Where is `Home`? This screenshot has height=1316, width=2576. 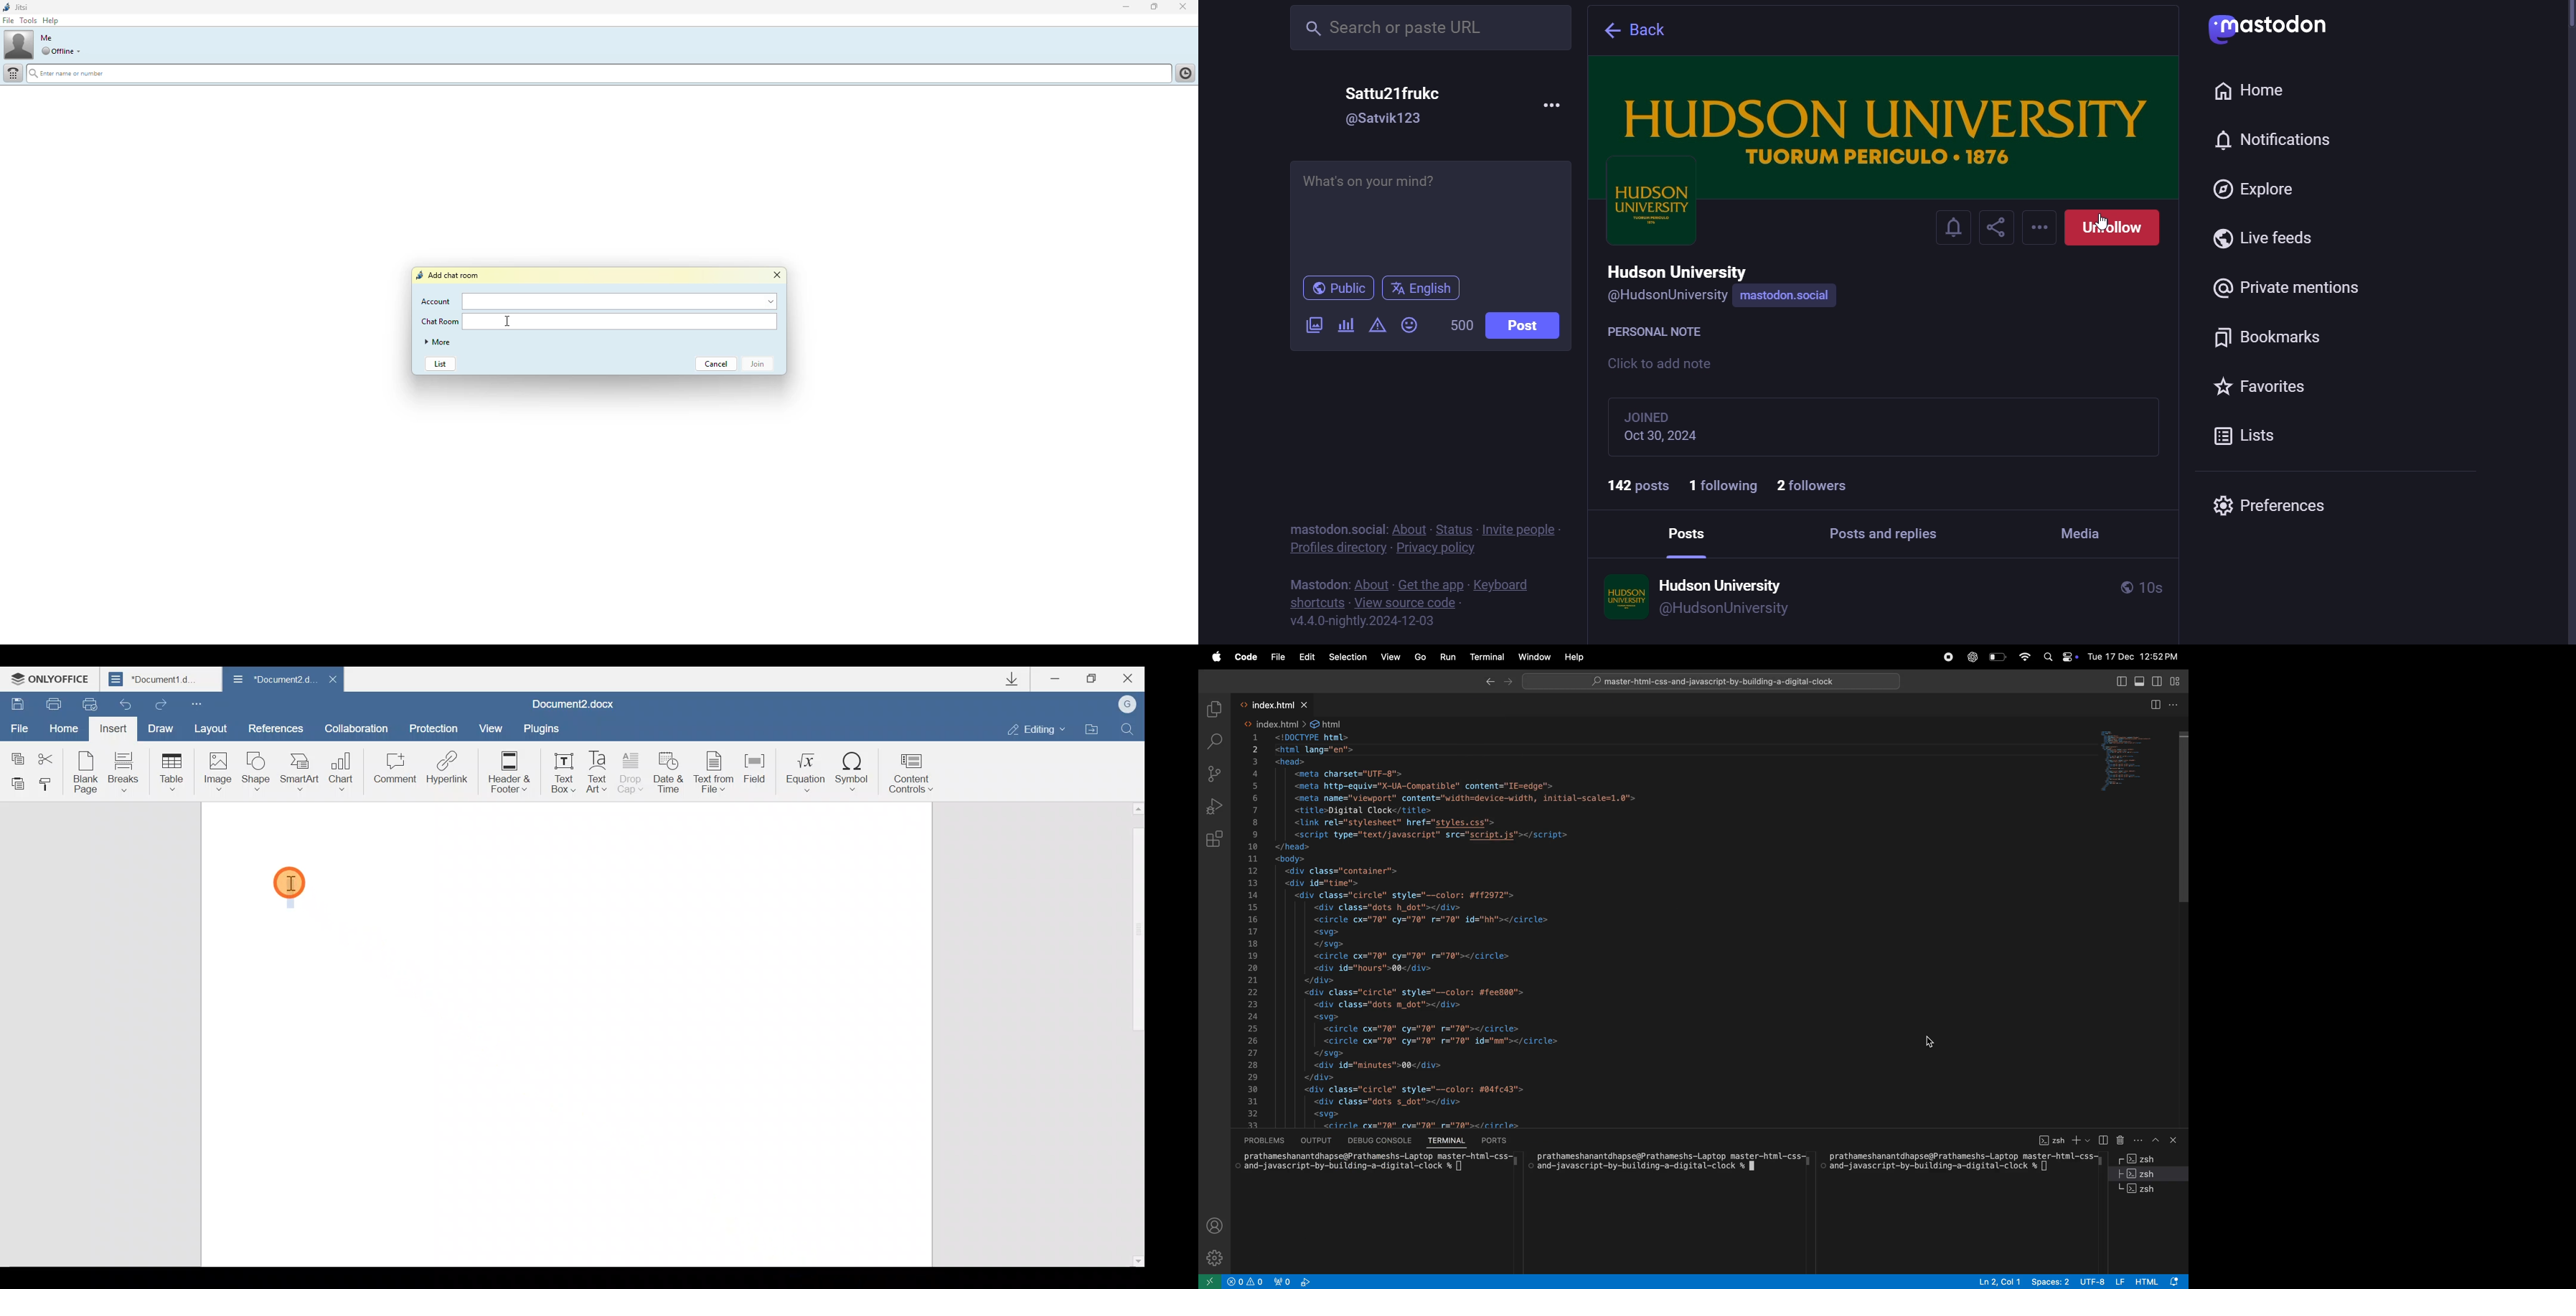 Home is located at coordinates (61, 726).